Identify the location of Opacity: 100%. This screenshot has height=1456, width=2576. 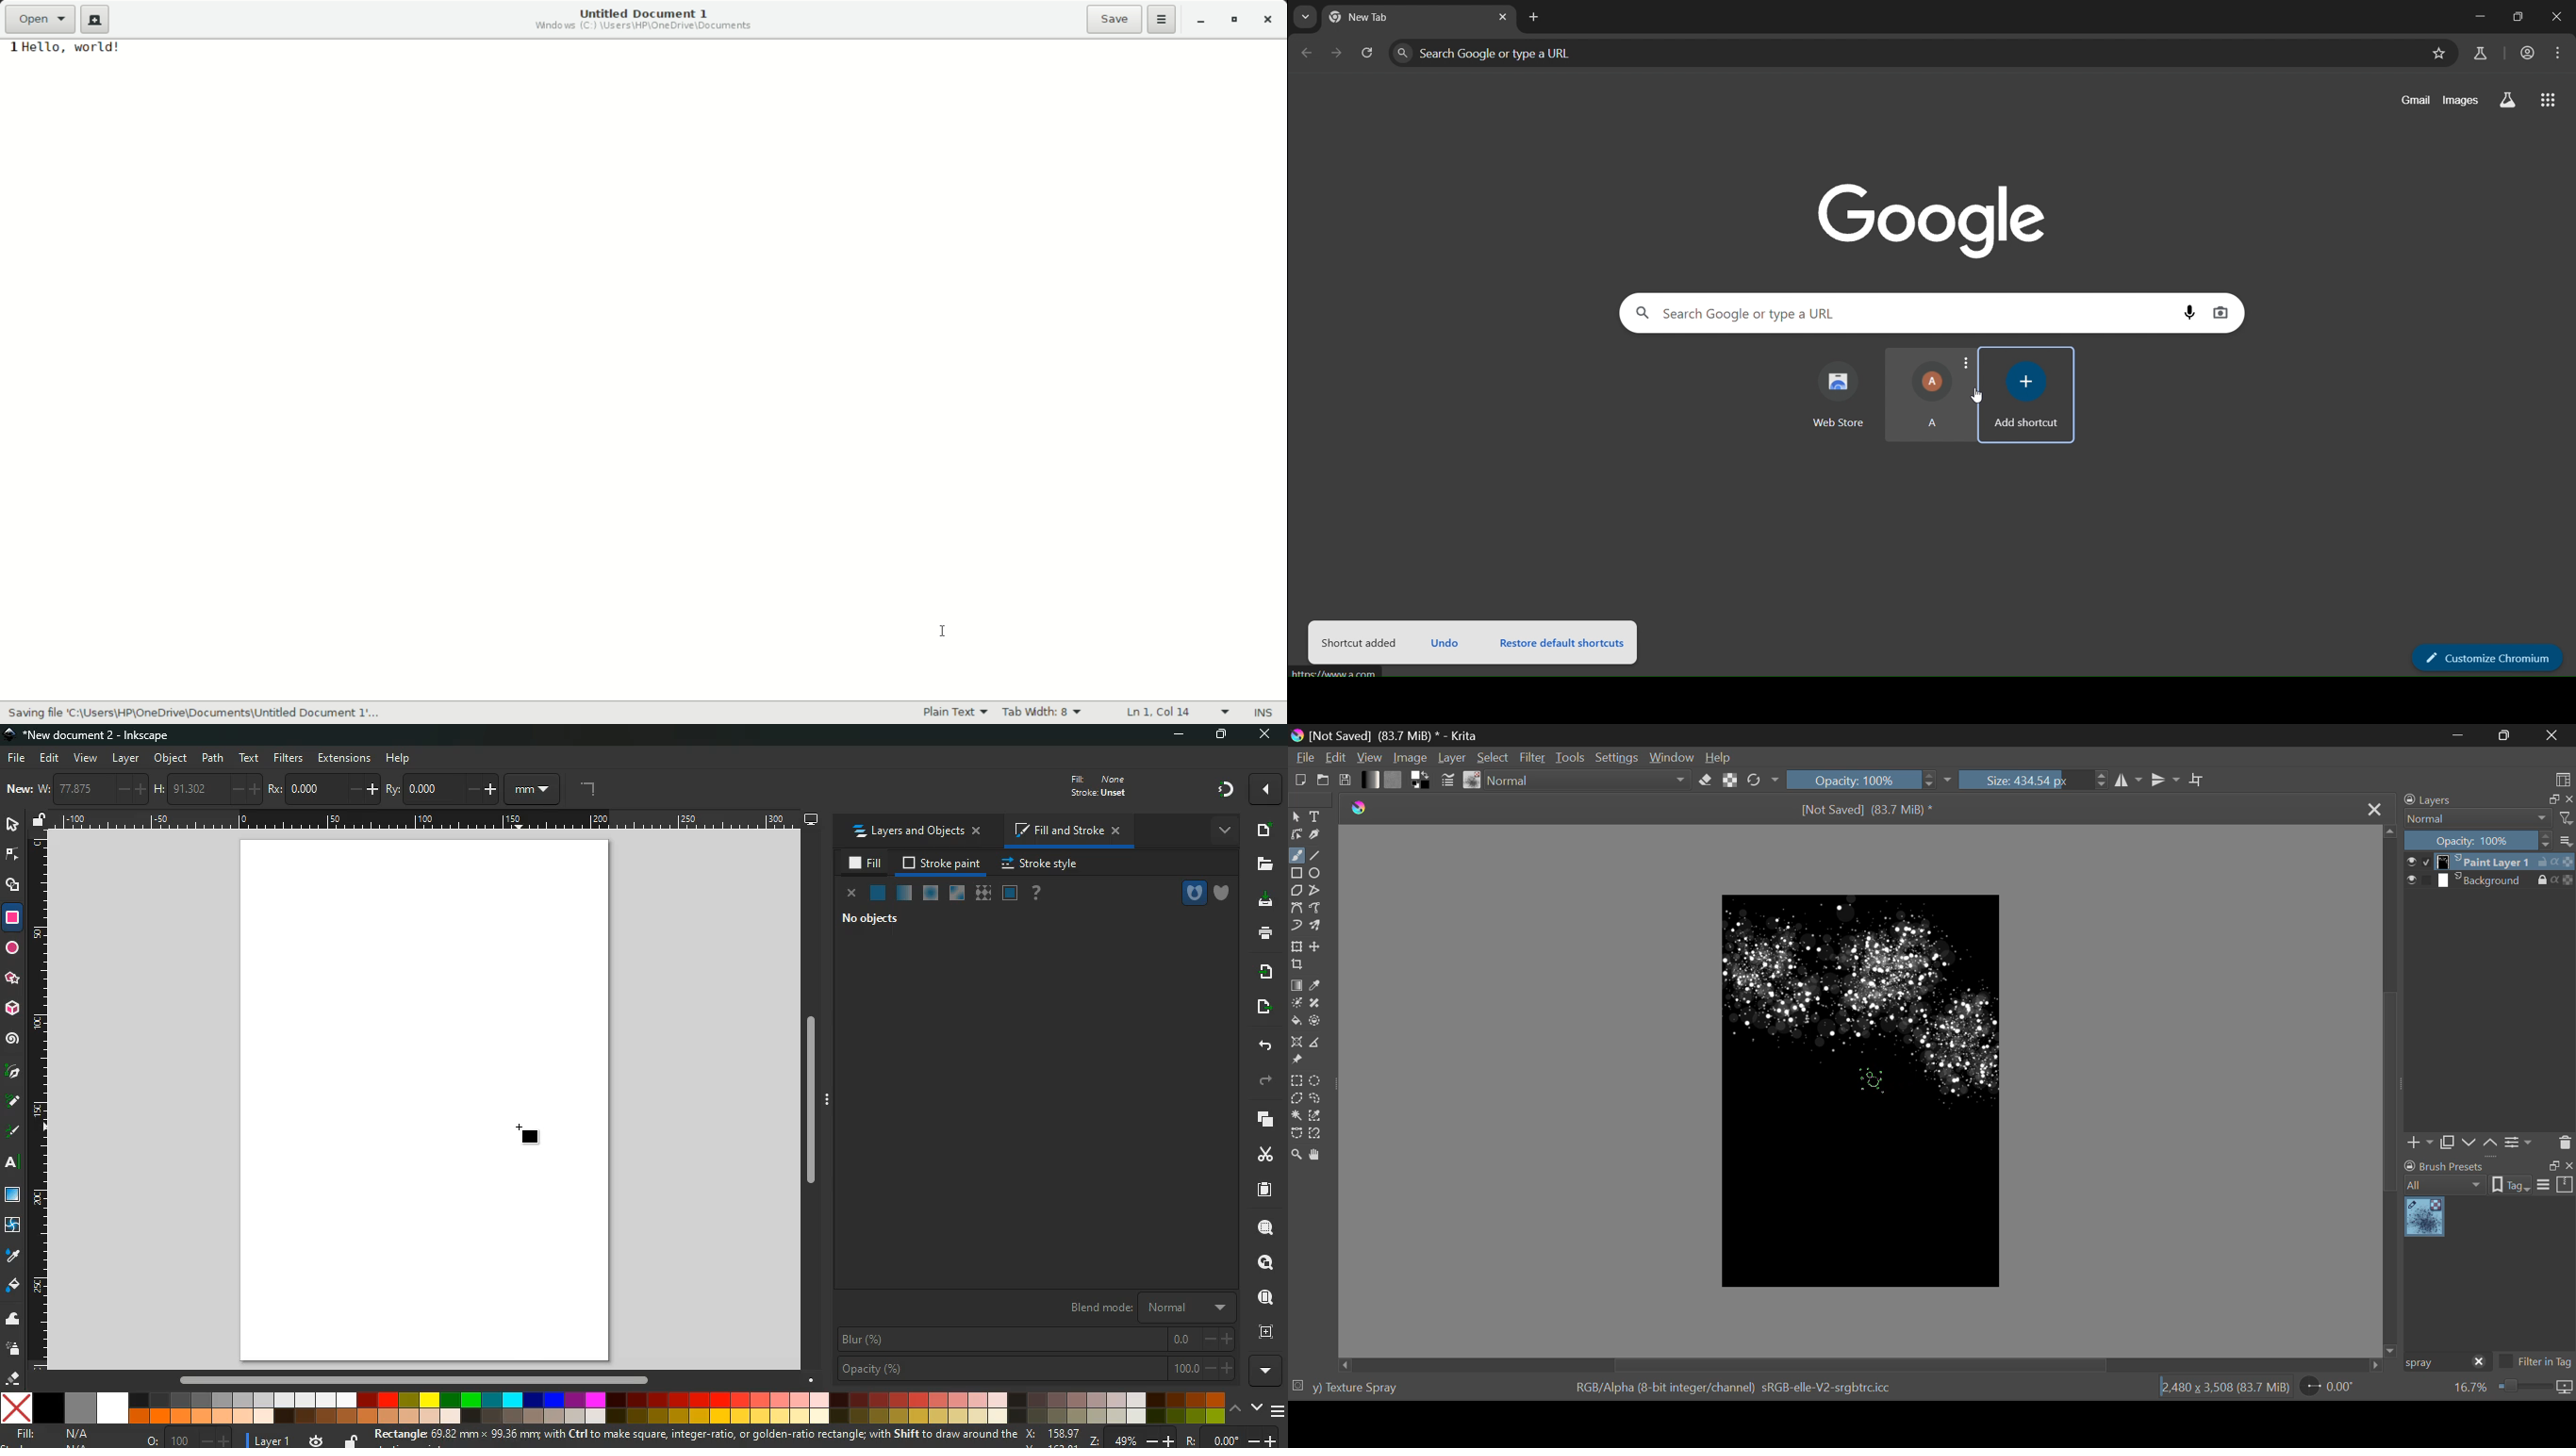
(2478, 841).